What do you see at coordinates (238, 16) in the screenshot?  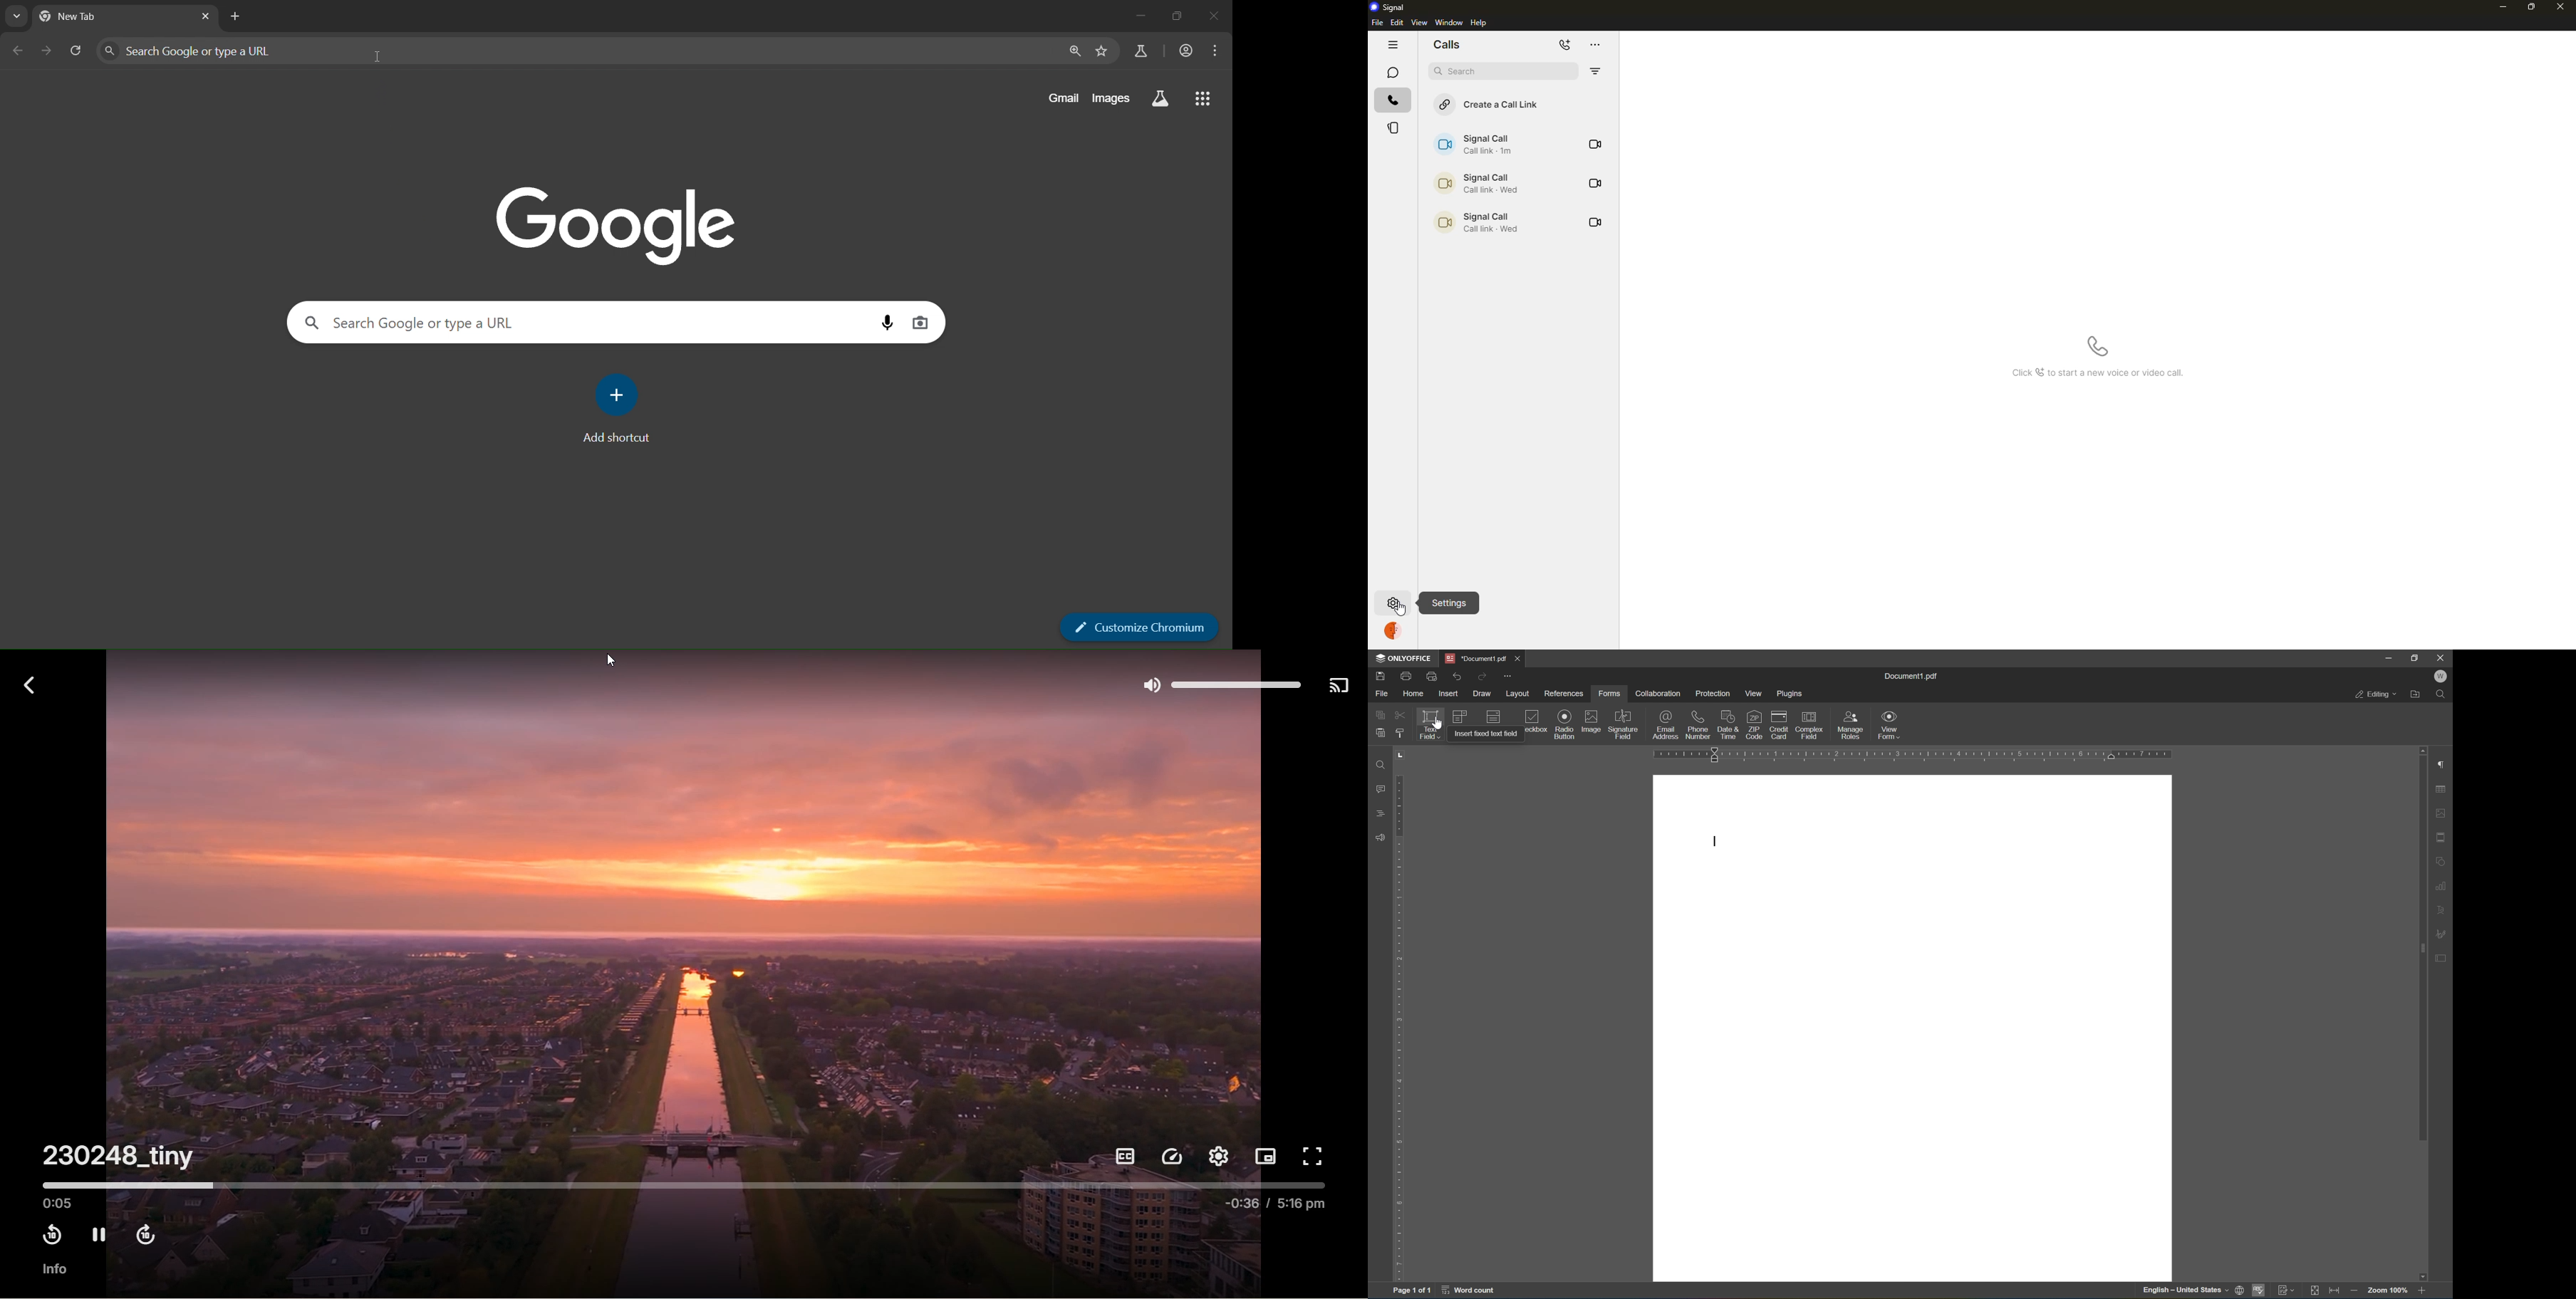 I see `new tab` at bounding box center [238, 16].